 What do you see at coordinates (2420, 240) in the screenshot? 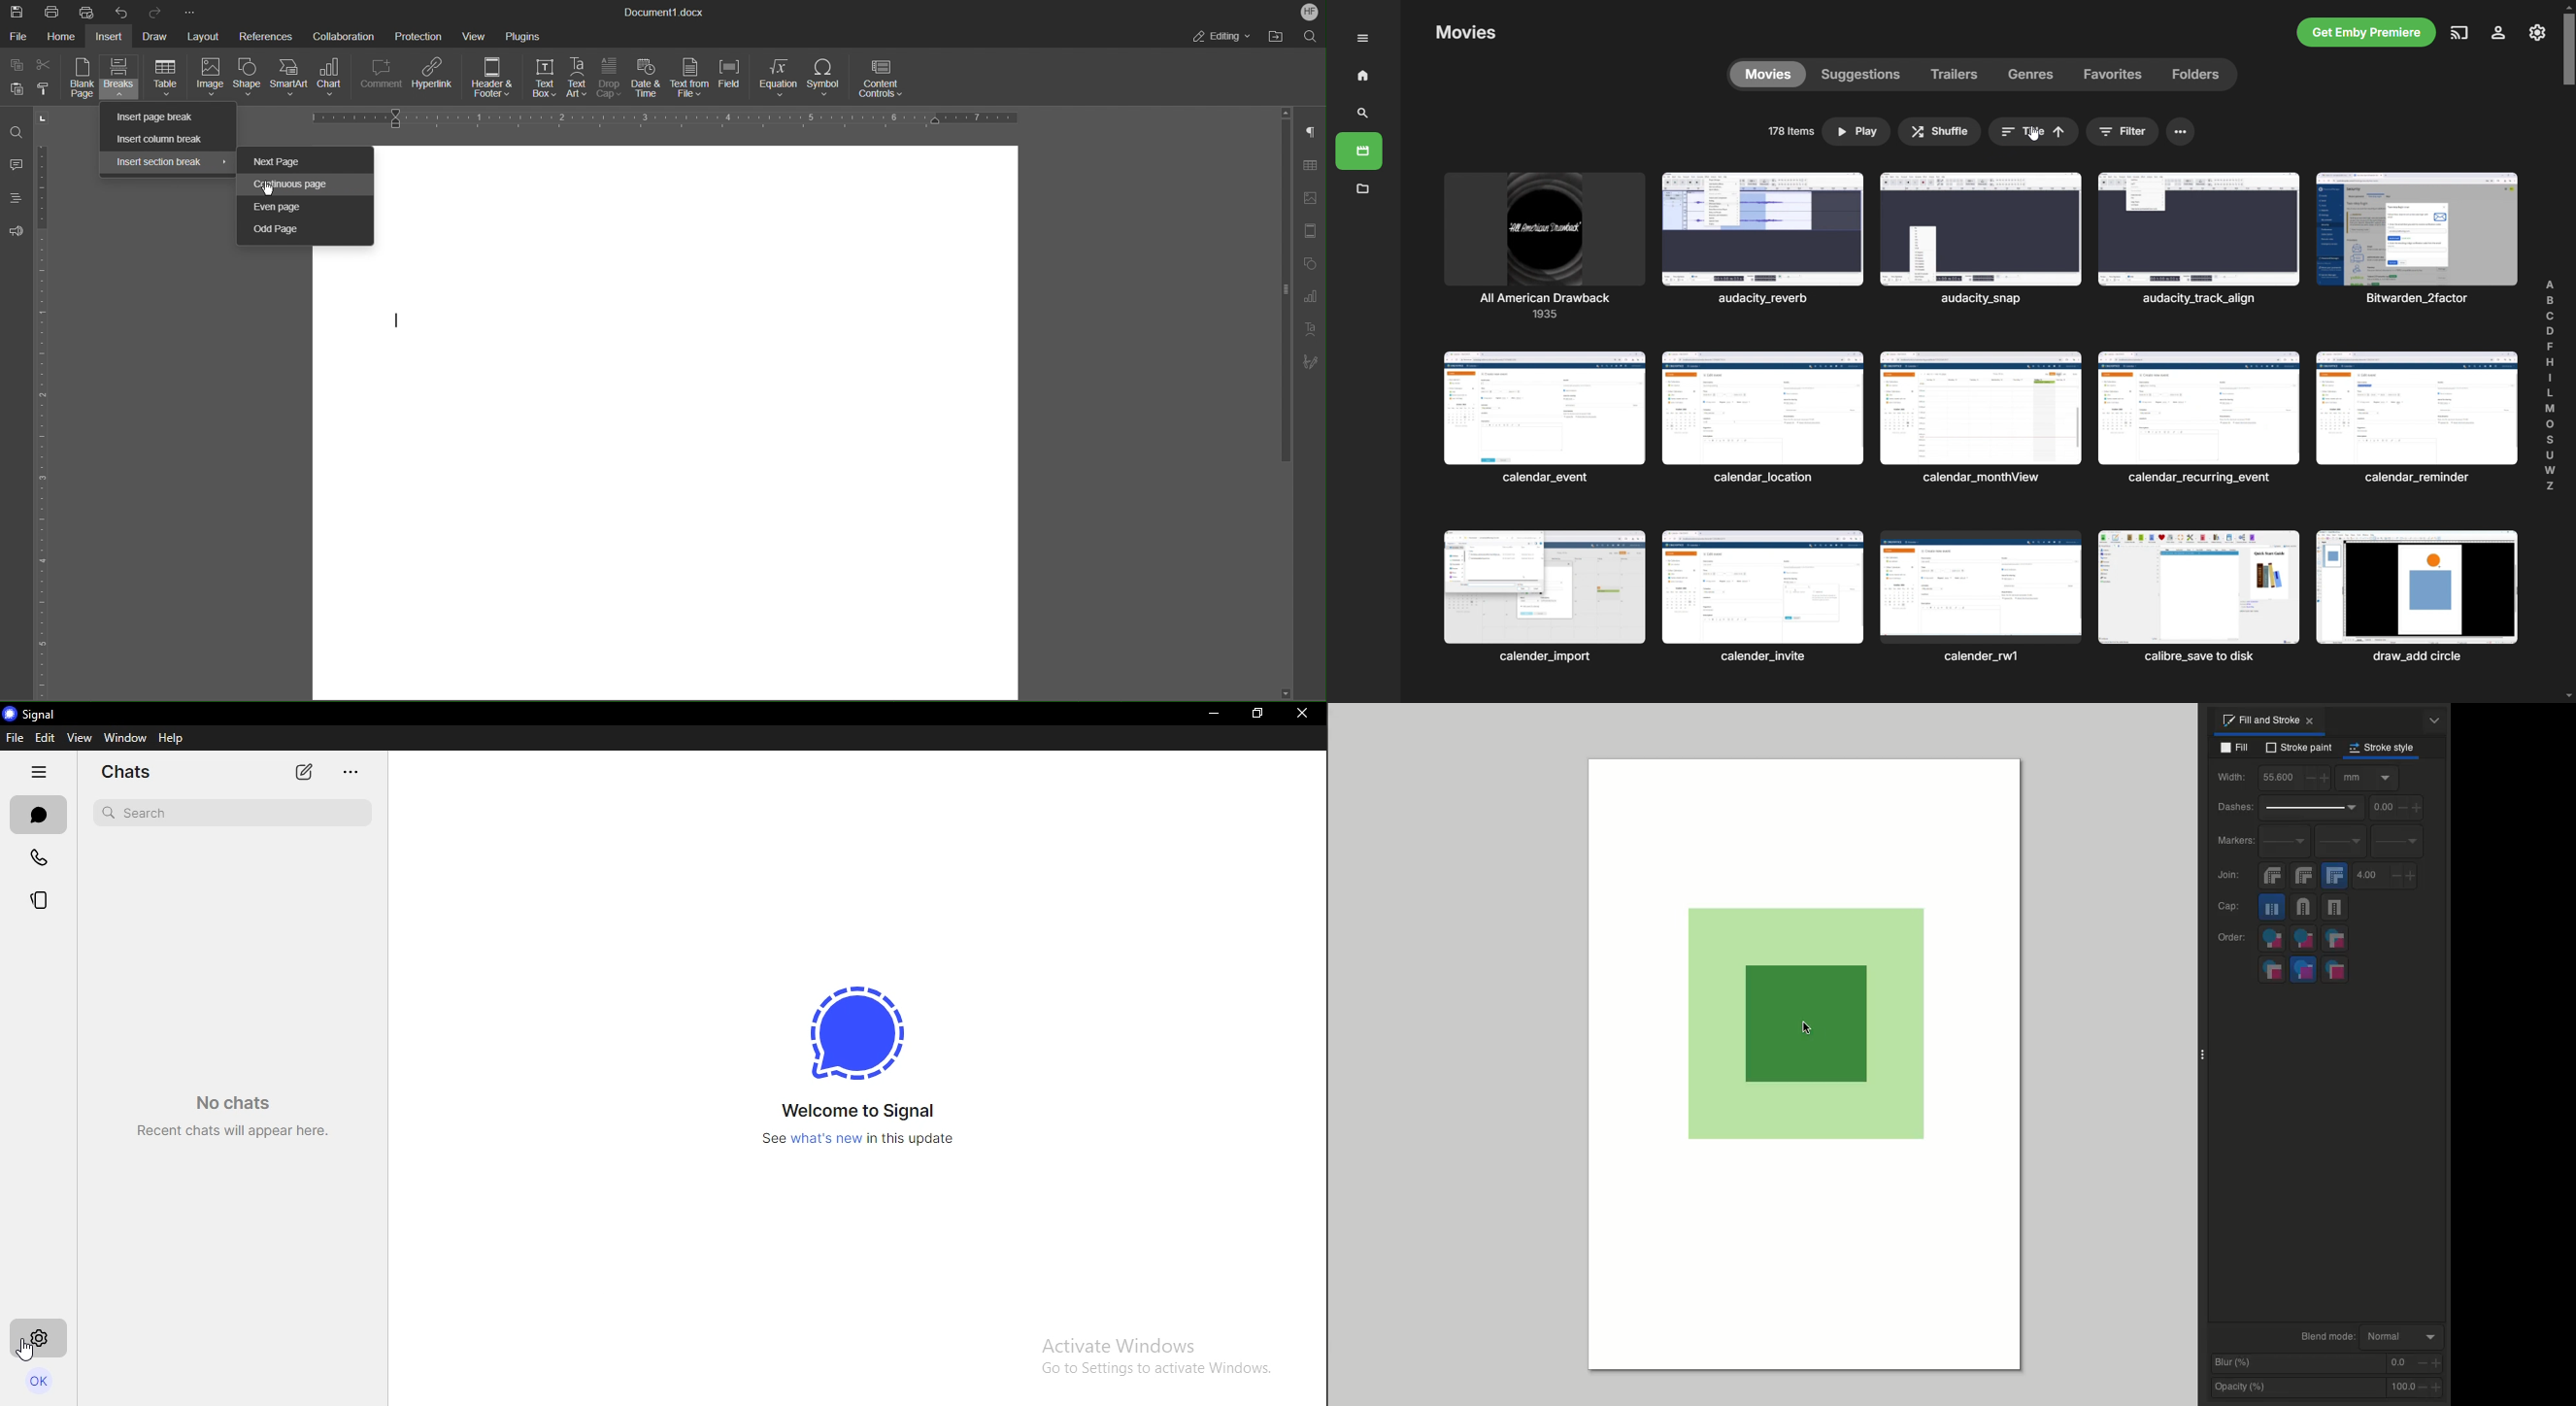
I see `` at bounding box center [2420, 240].